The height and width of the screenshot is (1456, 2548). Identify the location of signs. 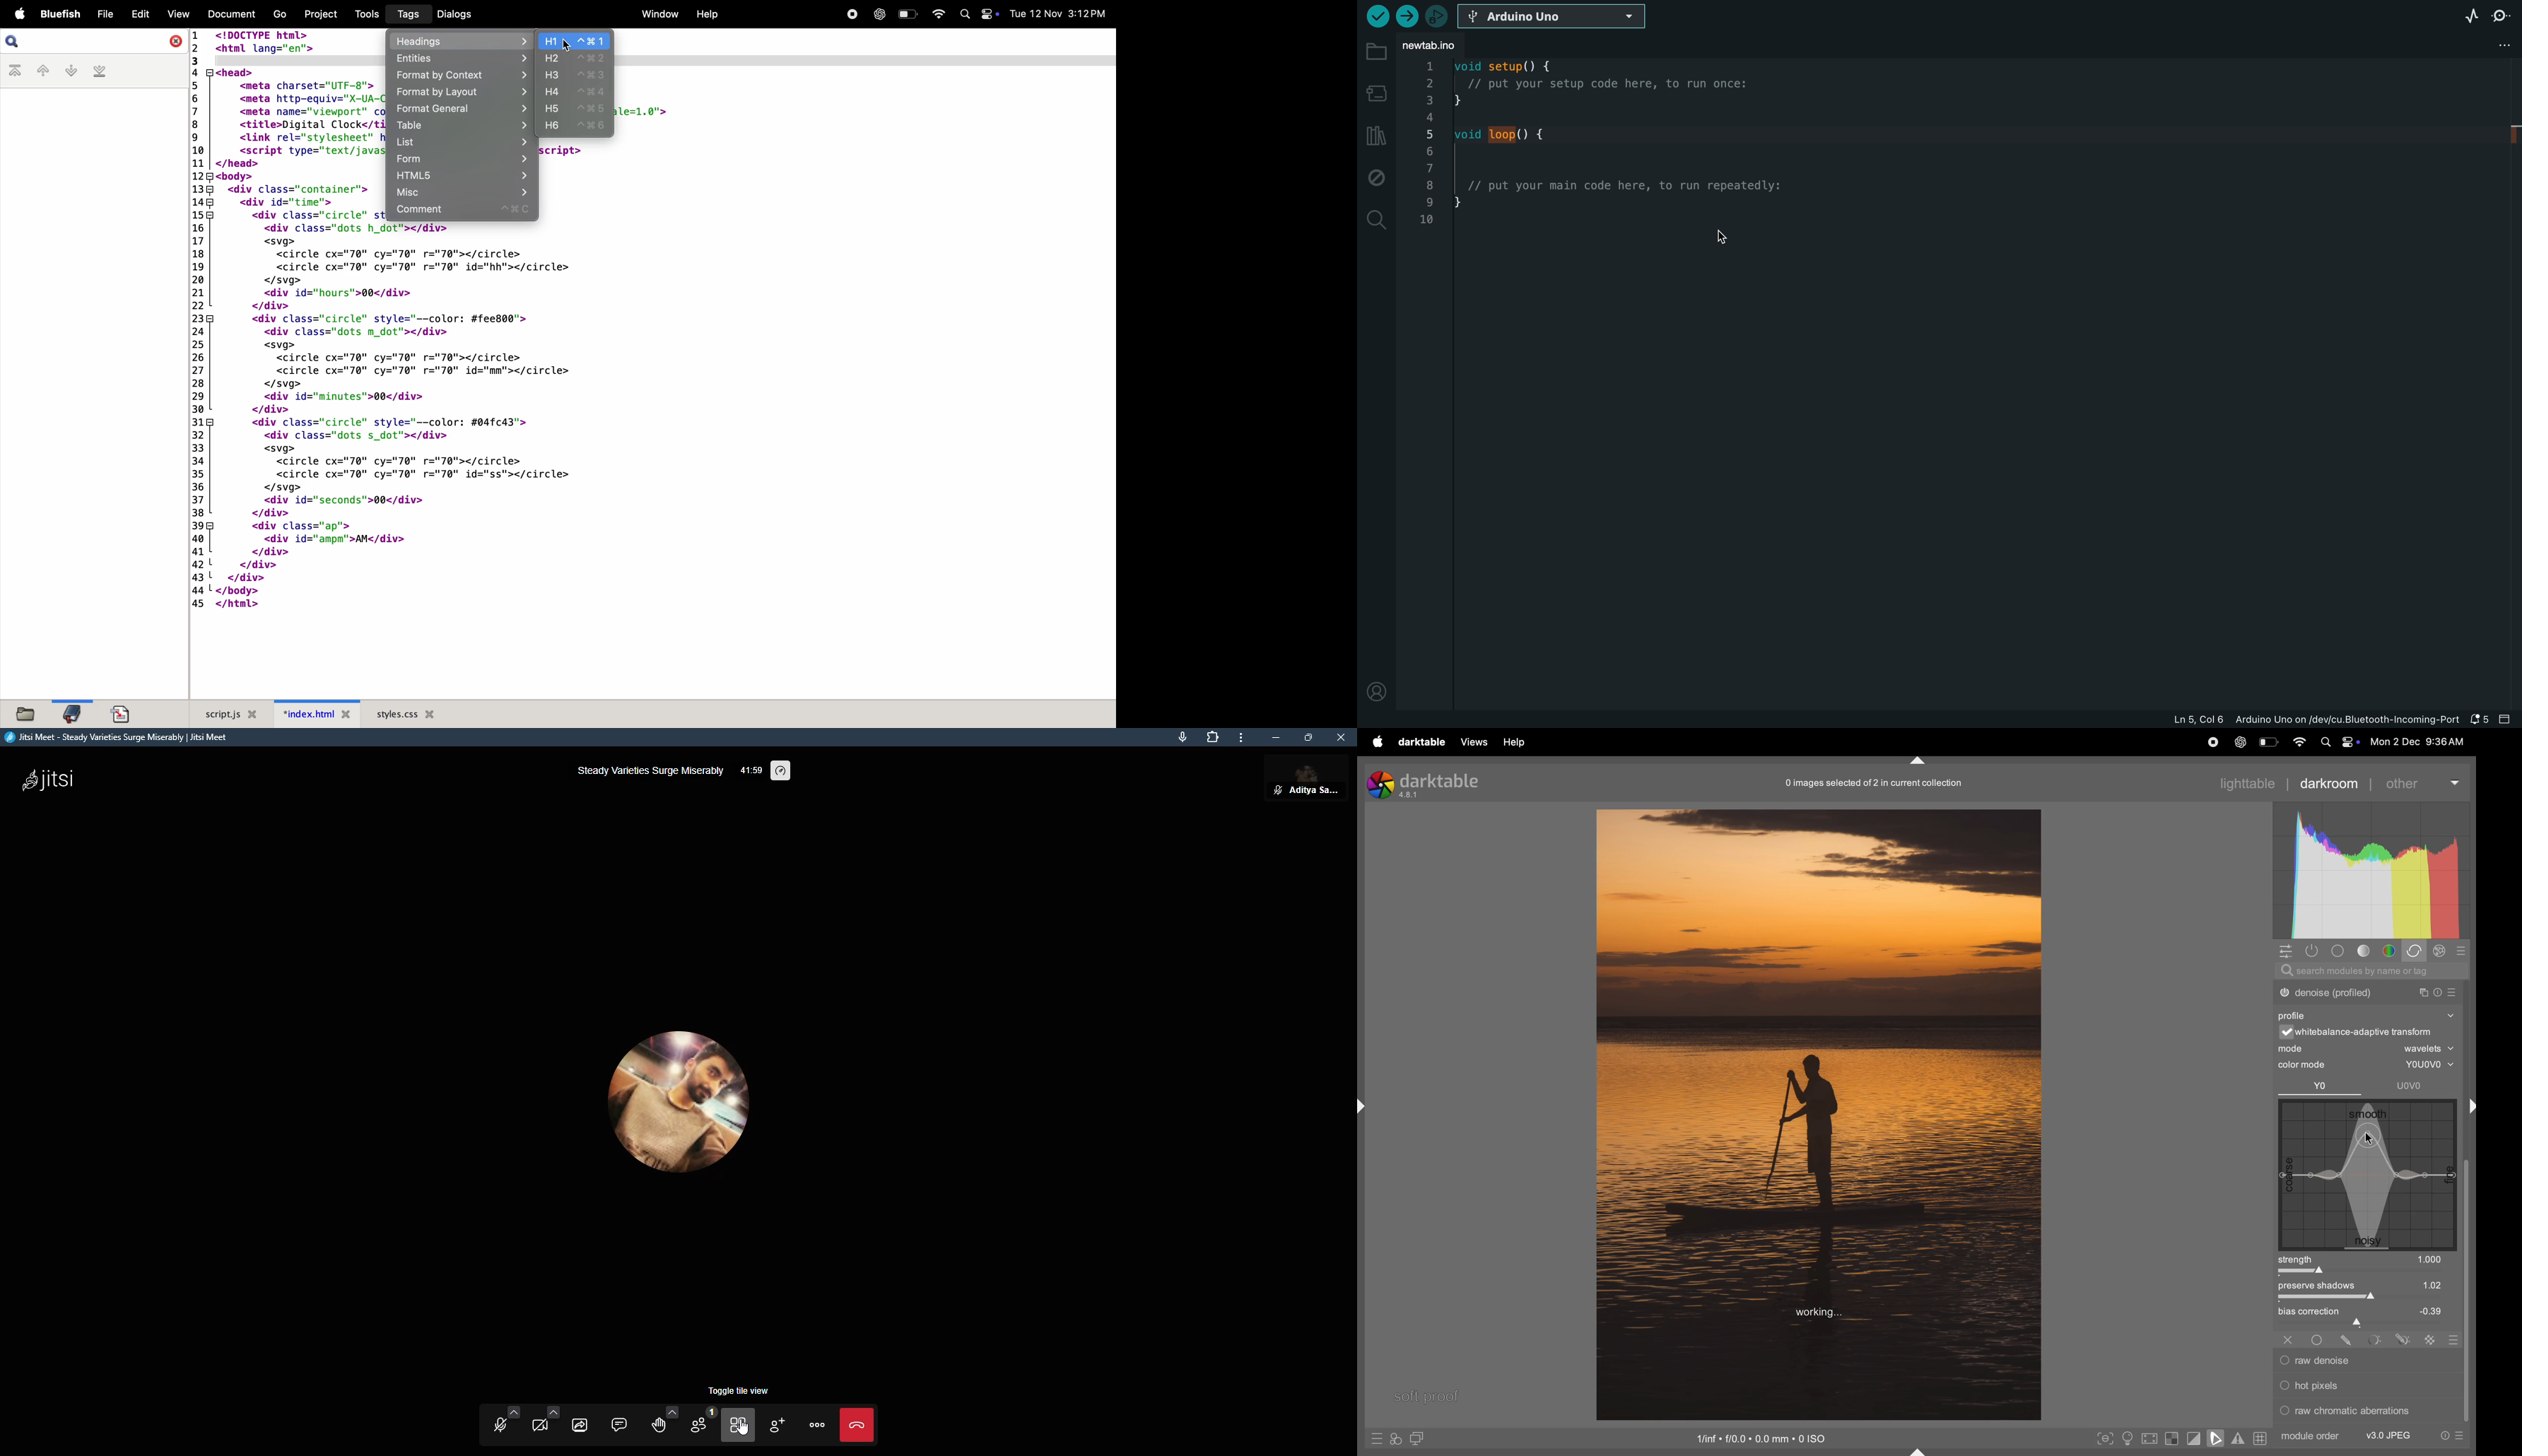
(2452, 1341).